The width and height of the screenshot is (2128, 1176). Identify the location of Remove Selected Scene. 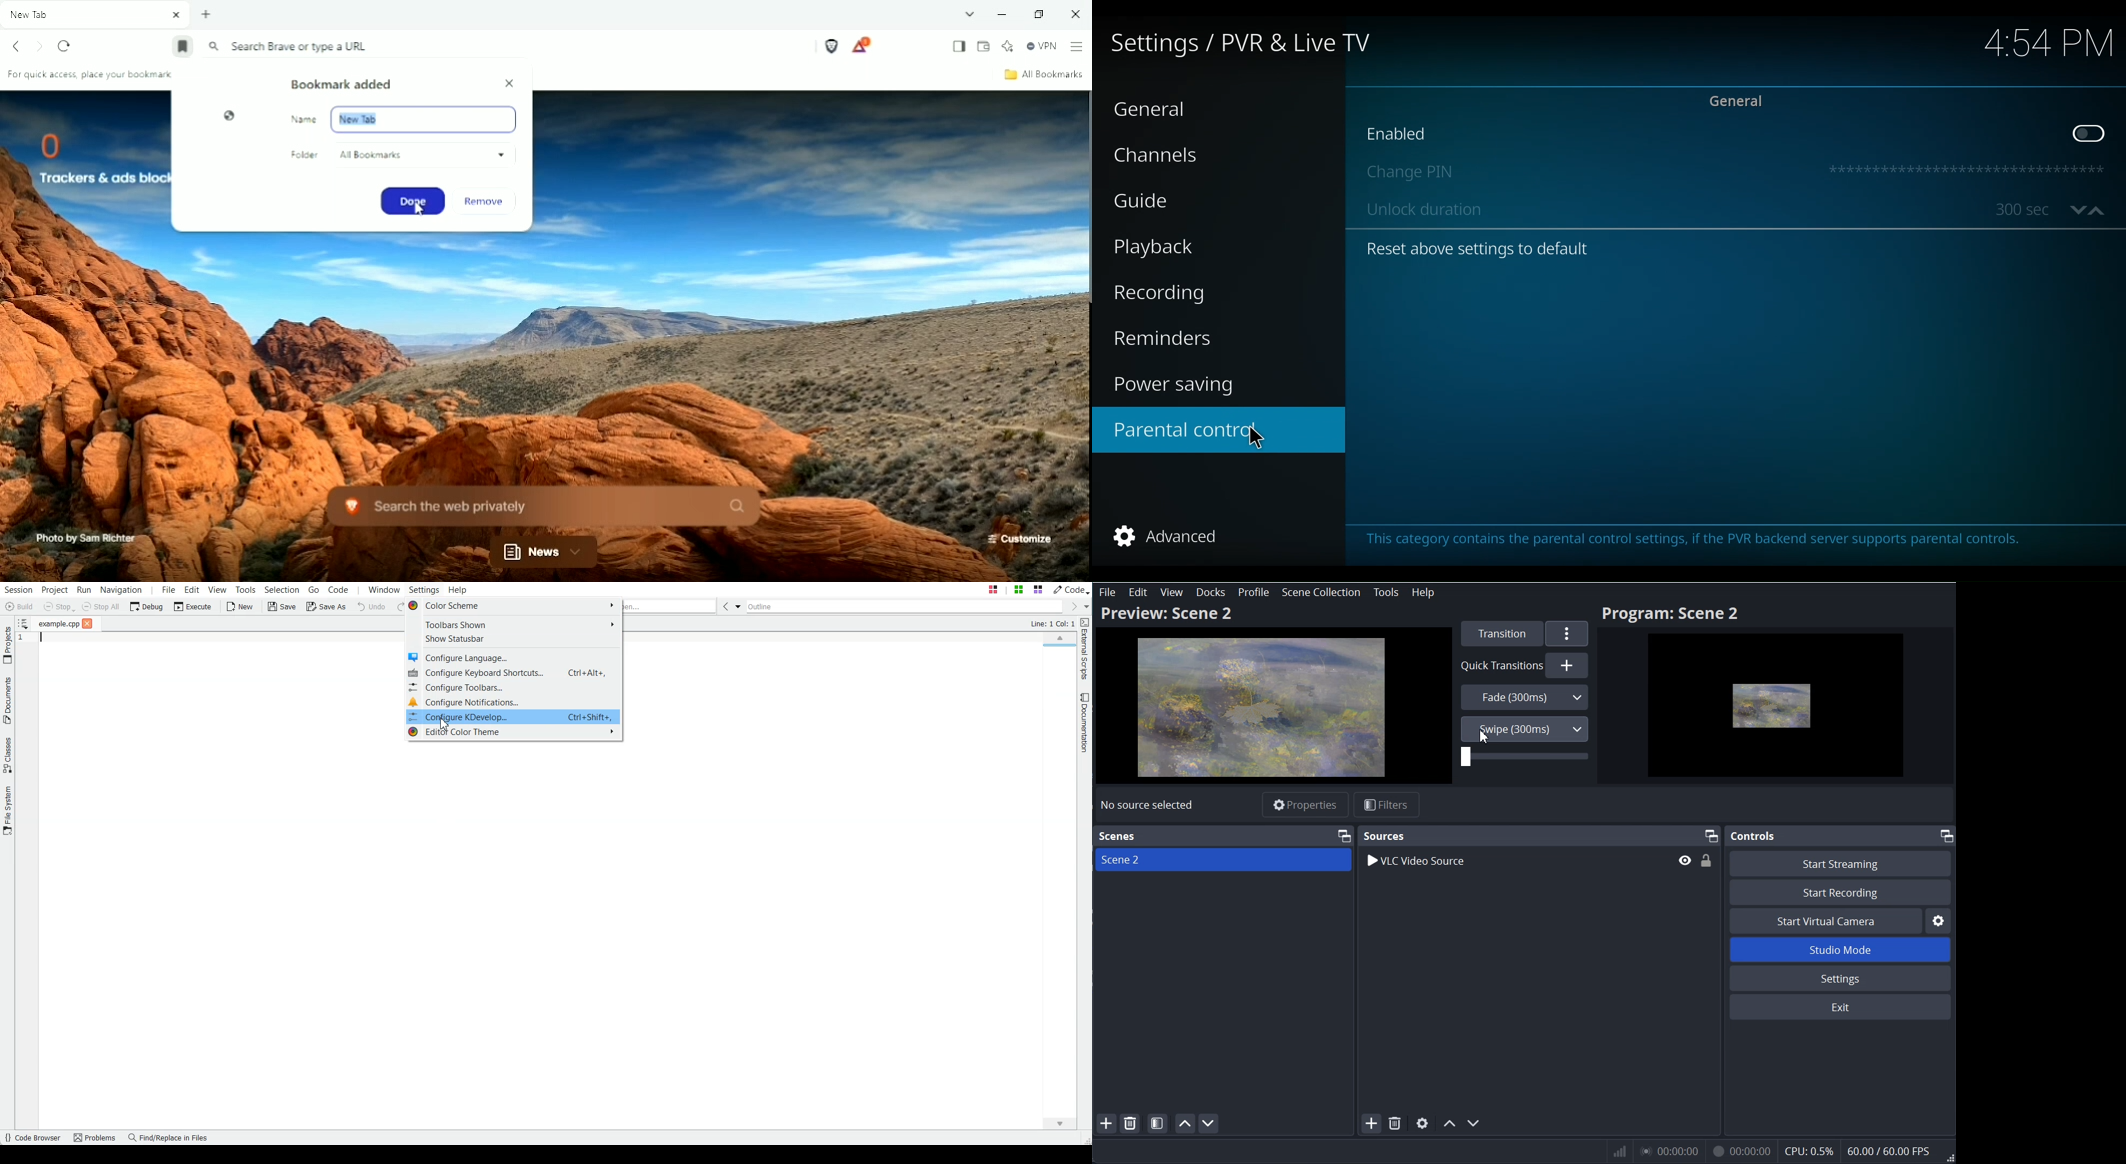
(1130, 1123).